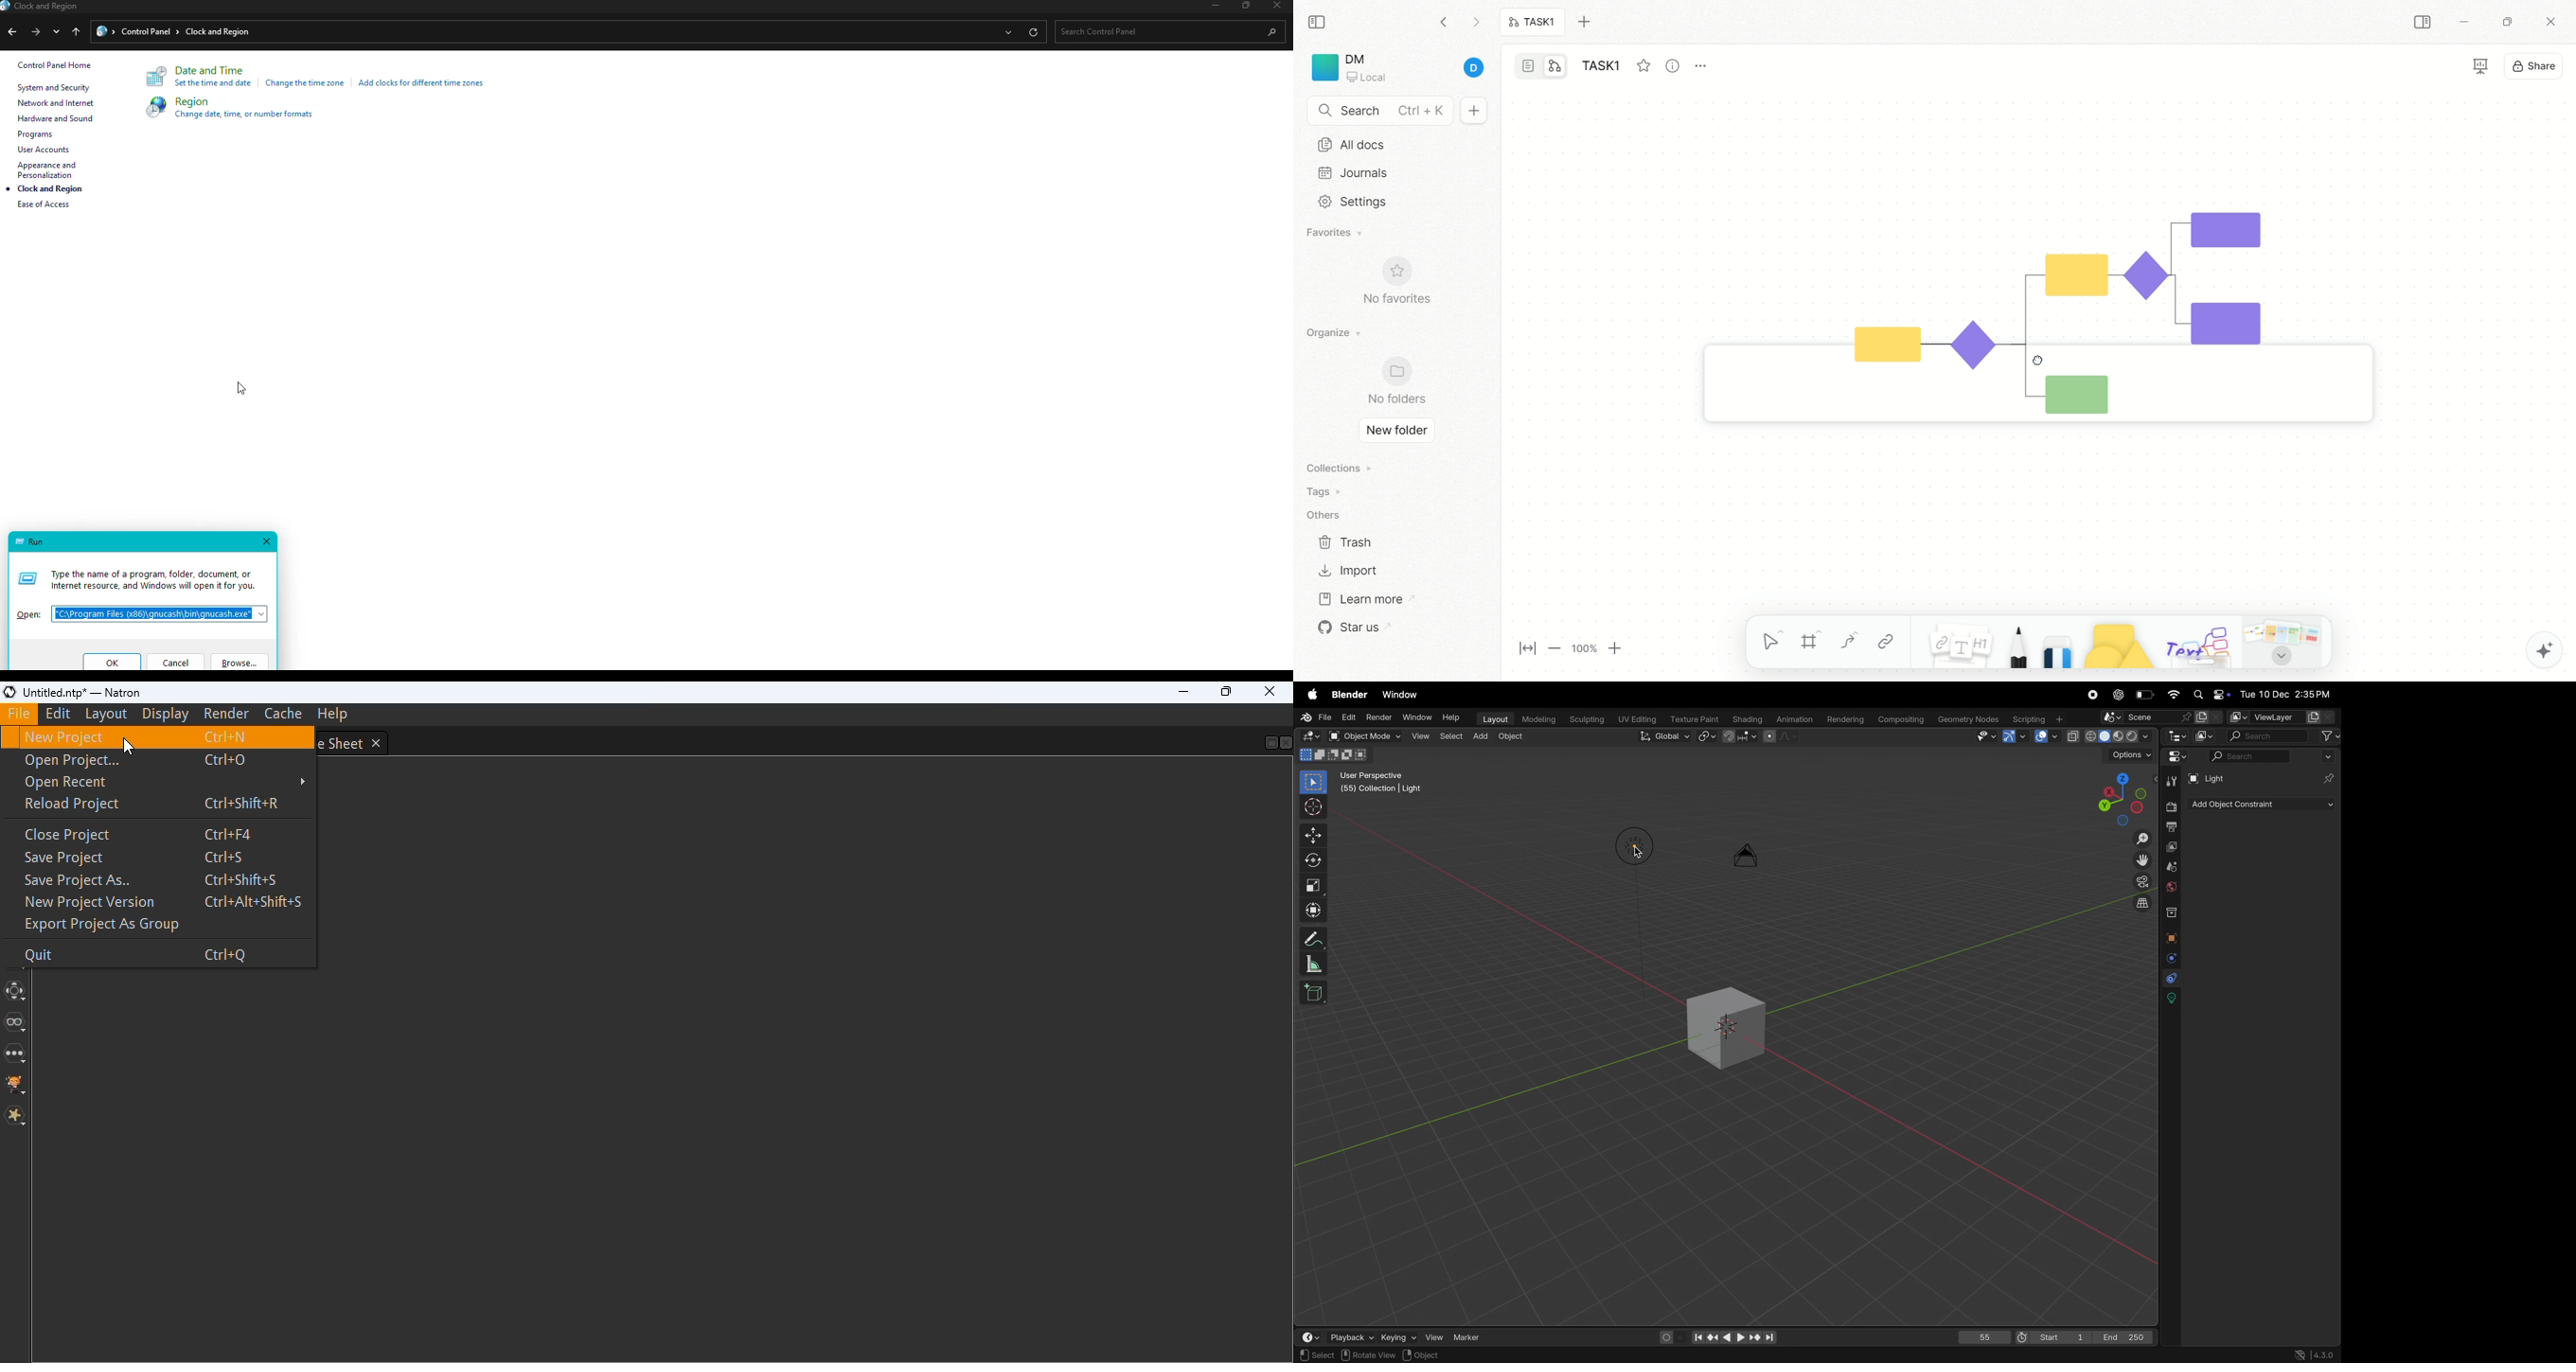  I want to click on Uv editing, so click(1635, 719).